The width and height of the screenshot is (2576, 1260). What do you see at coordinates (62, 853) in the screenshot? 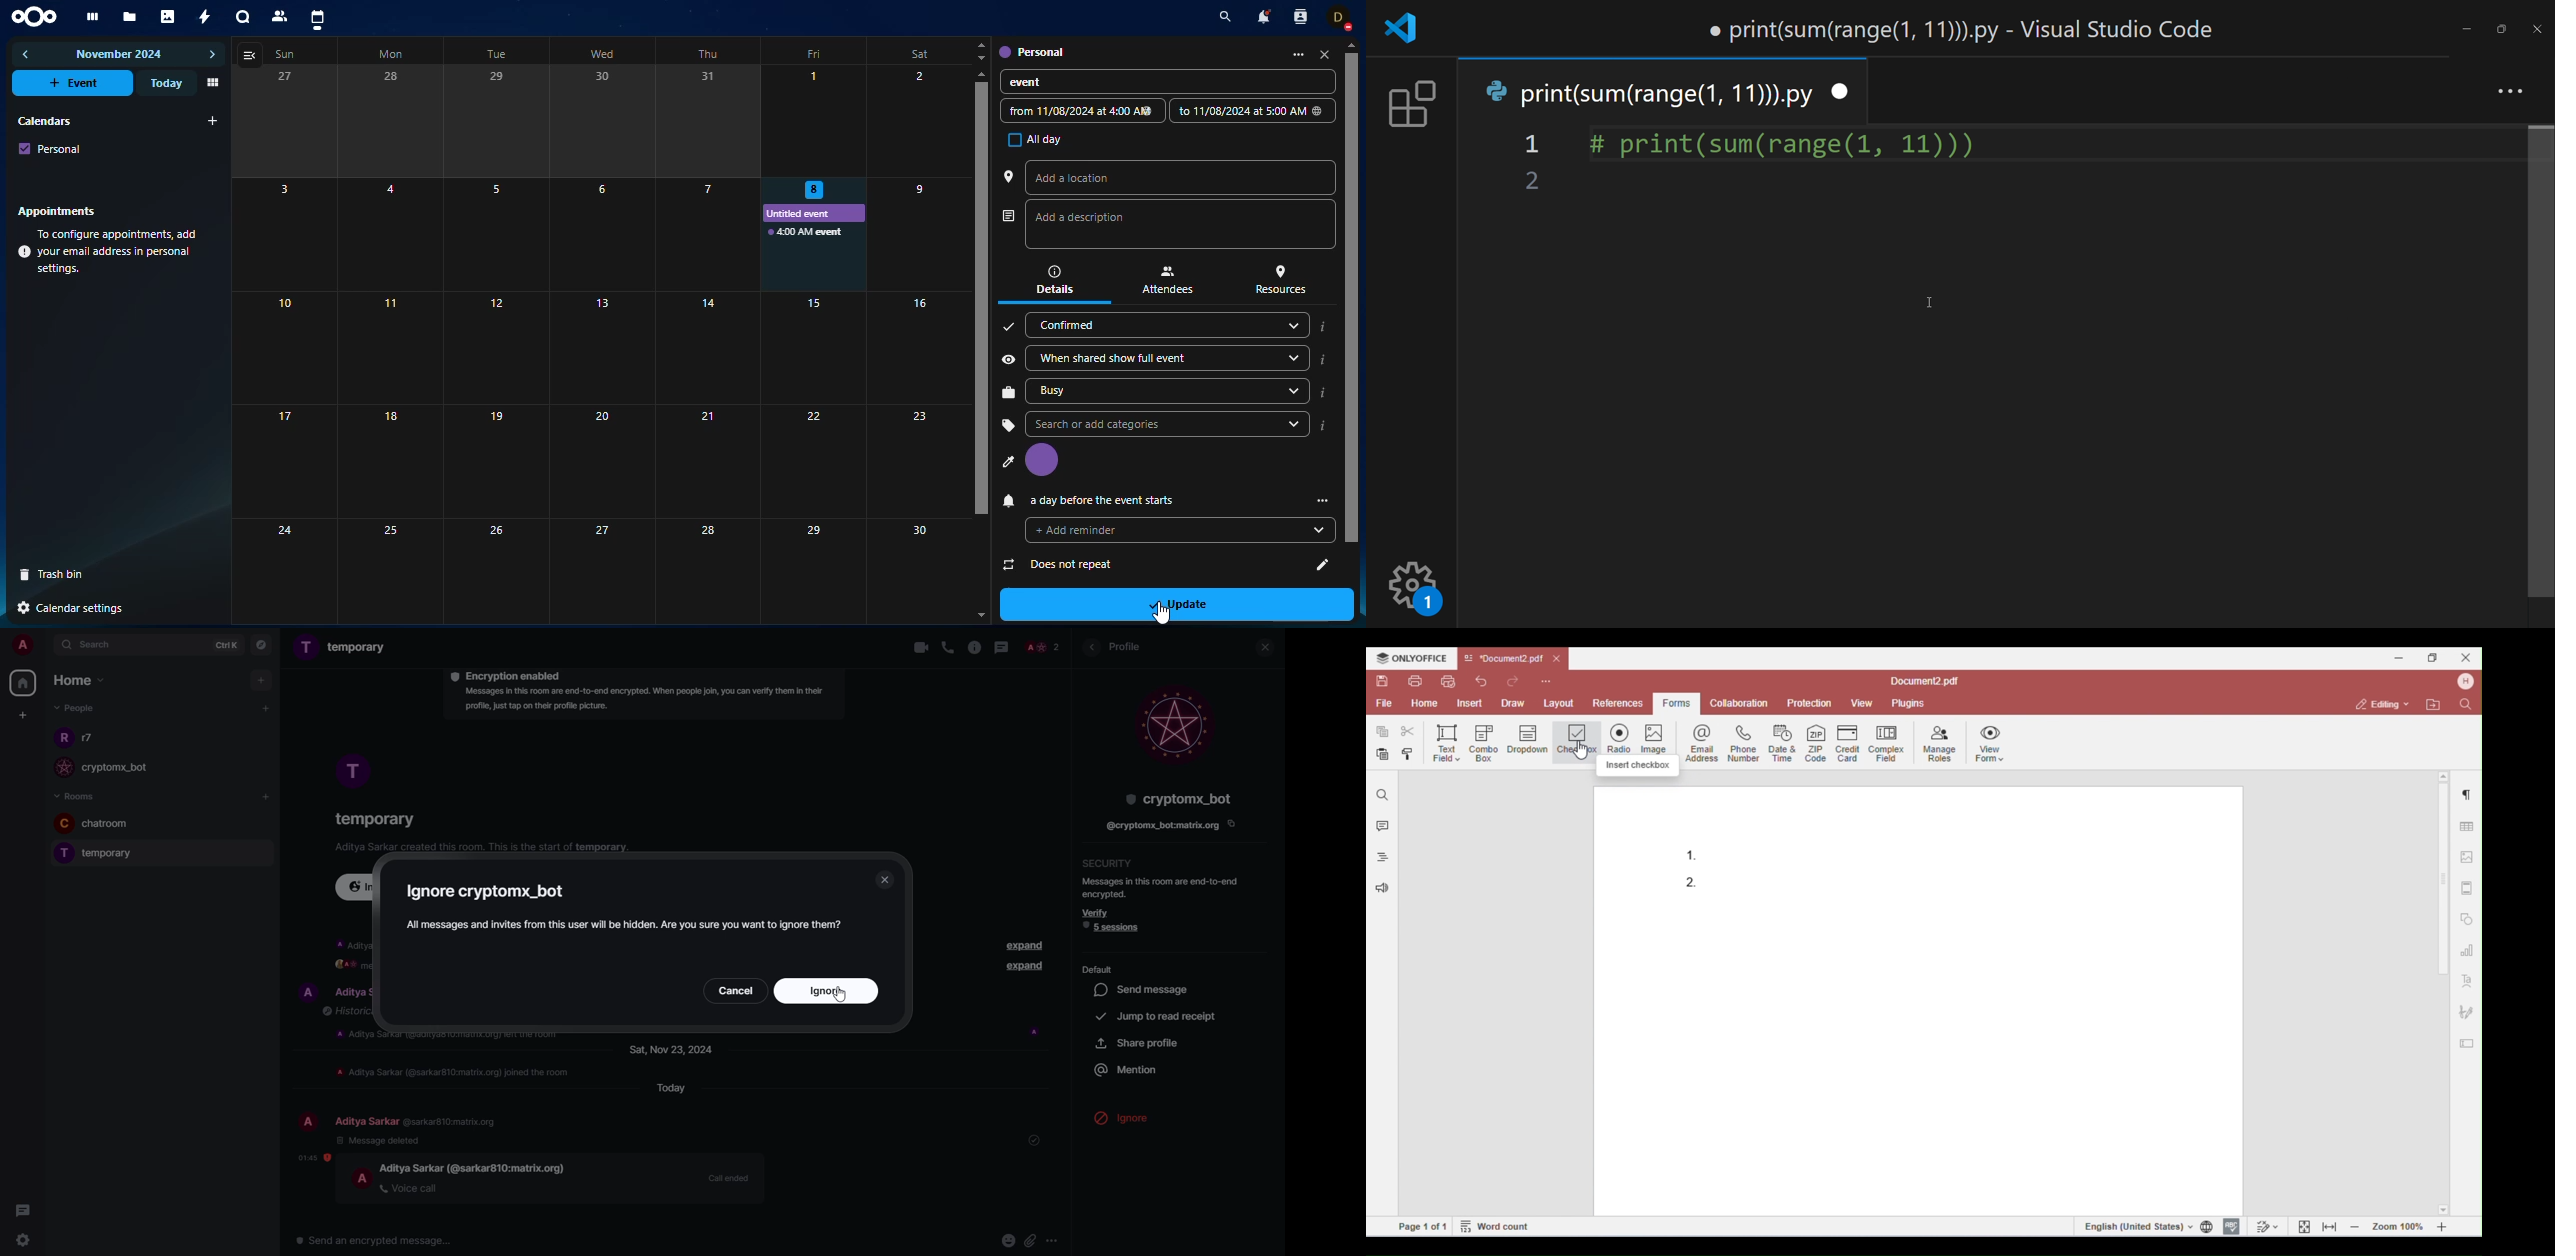
I see `profile` at bounding box center [62, 853].